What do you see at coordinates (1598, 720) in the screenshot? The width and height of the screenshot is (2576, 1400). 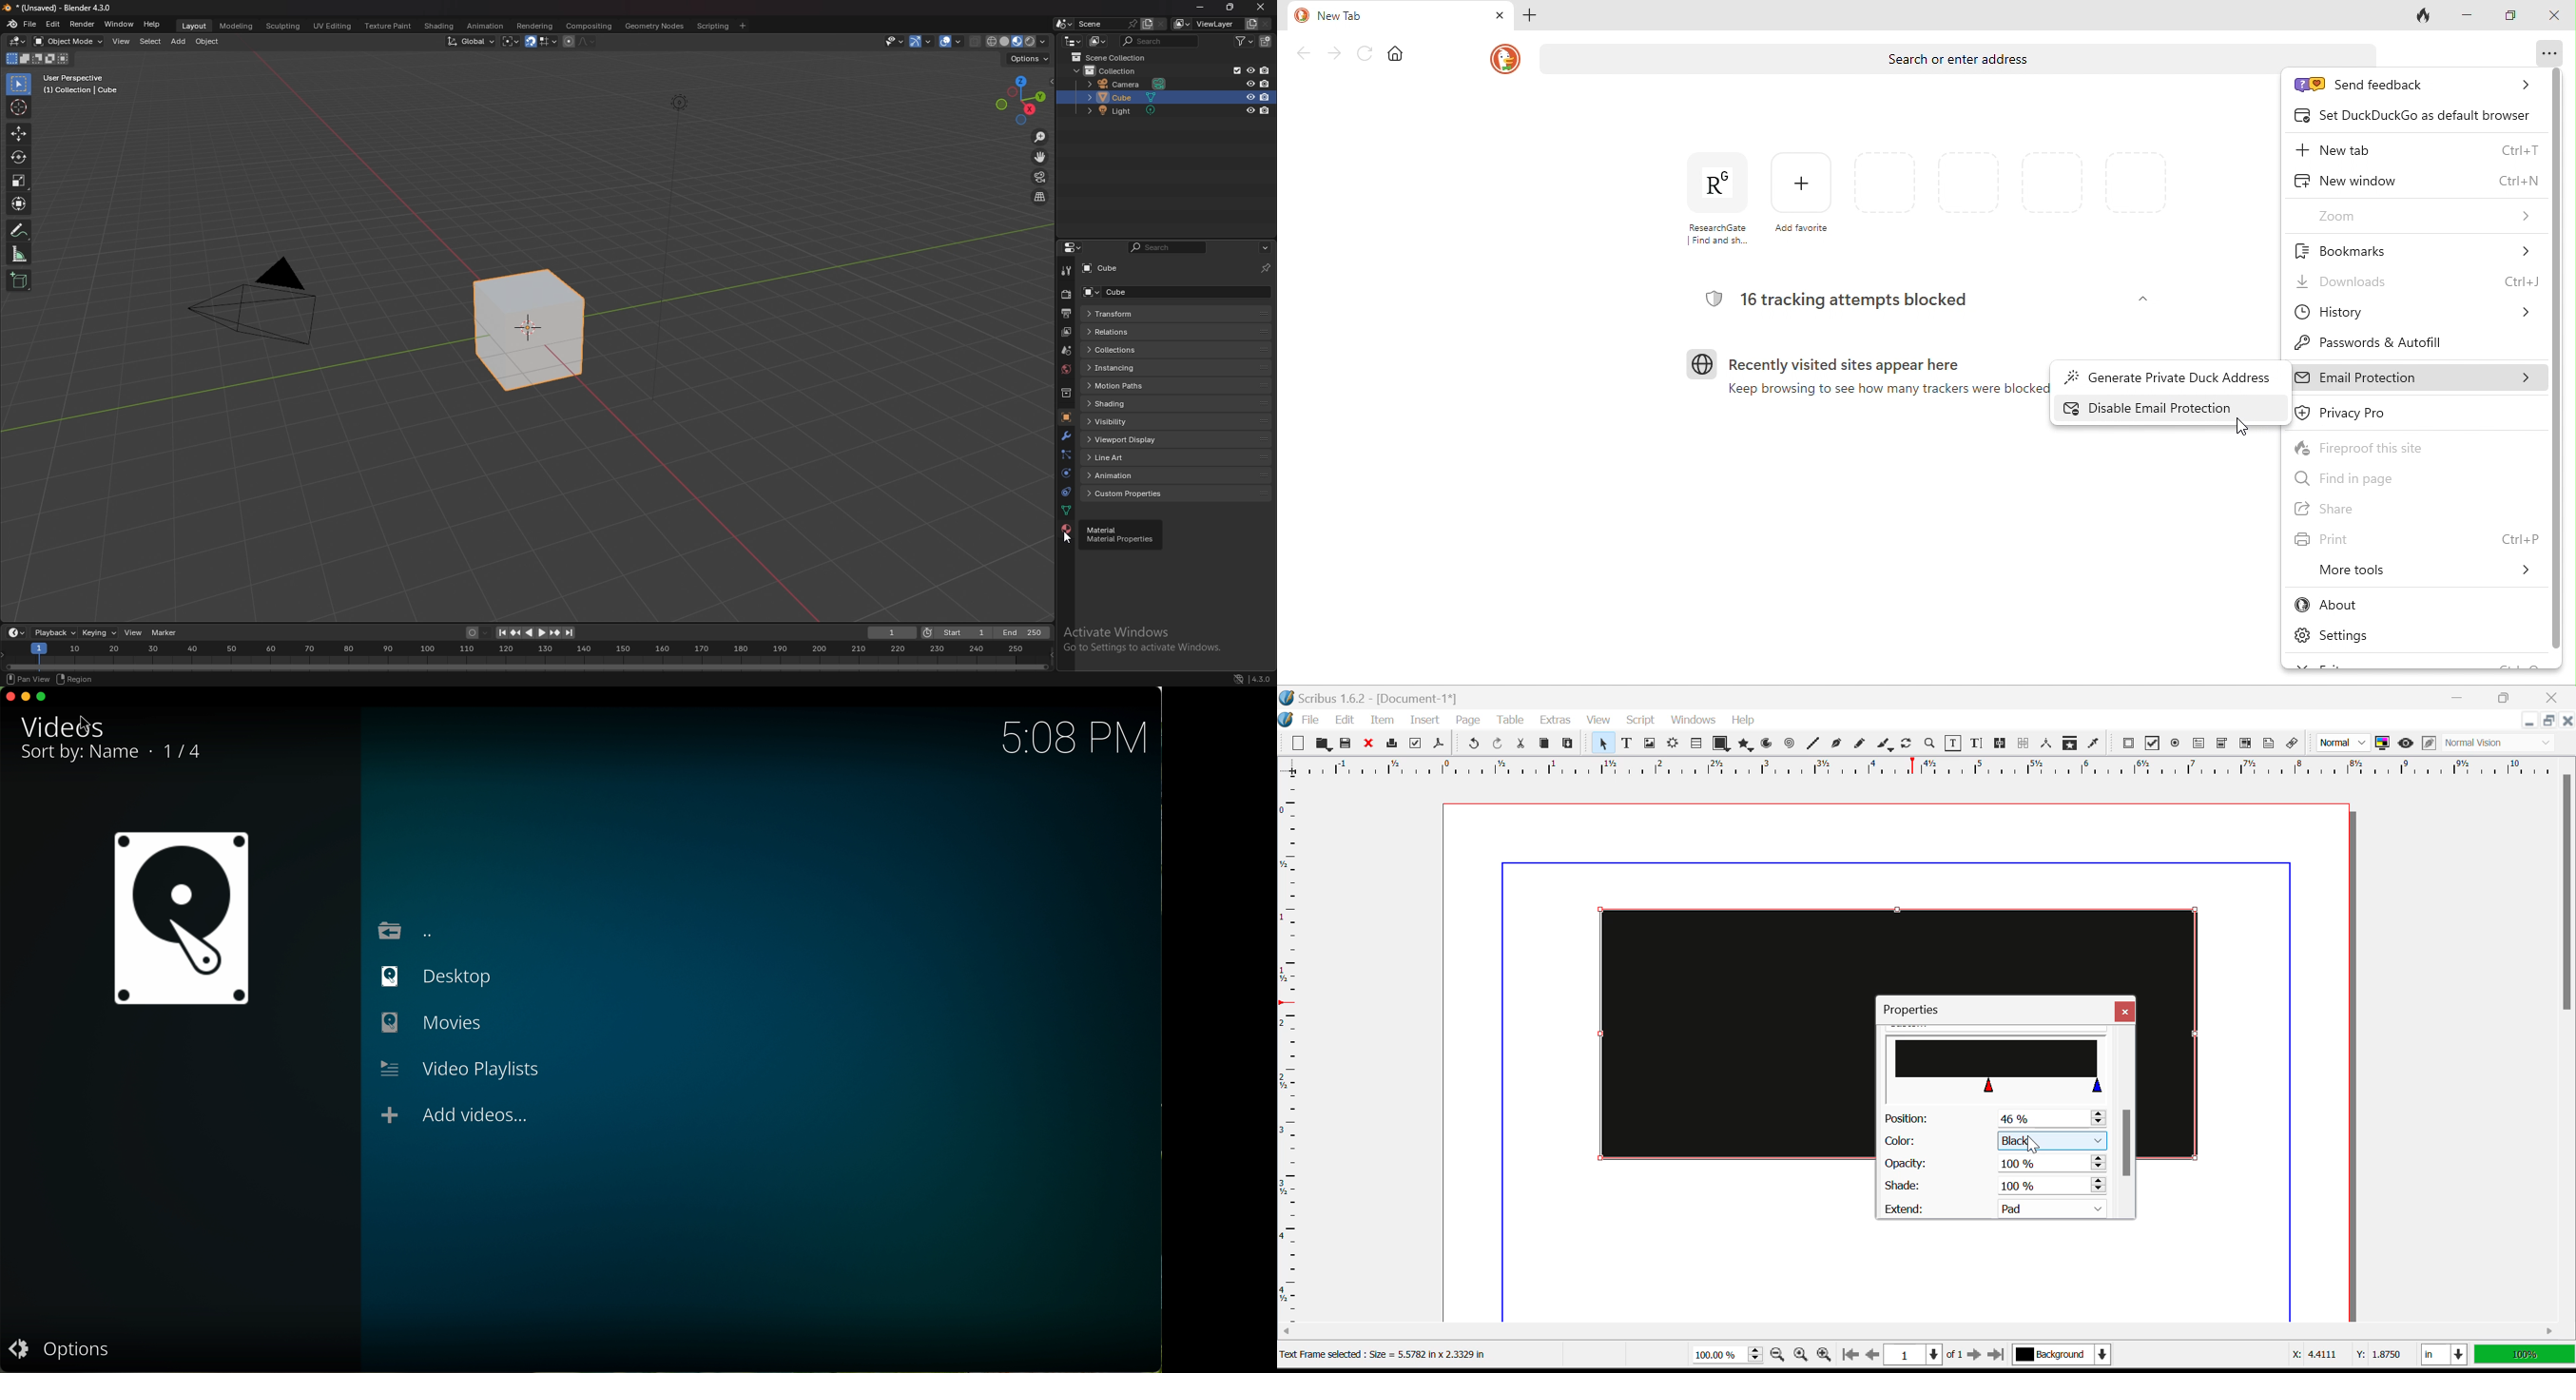 I see `View` at bounding box center [1598, 720].